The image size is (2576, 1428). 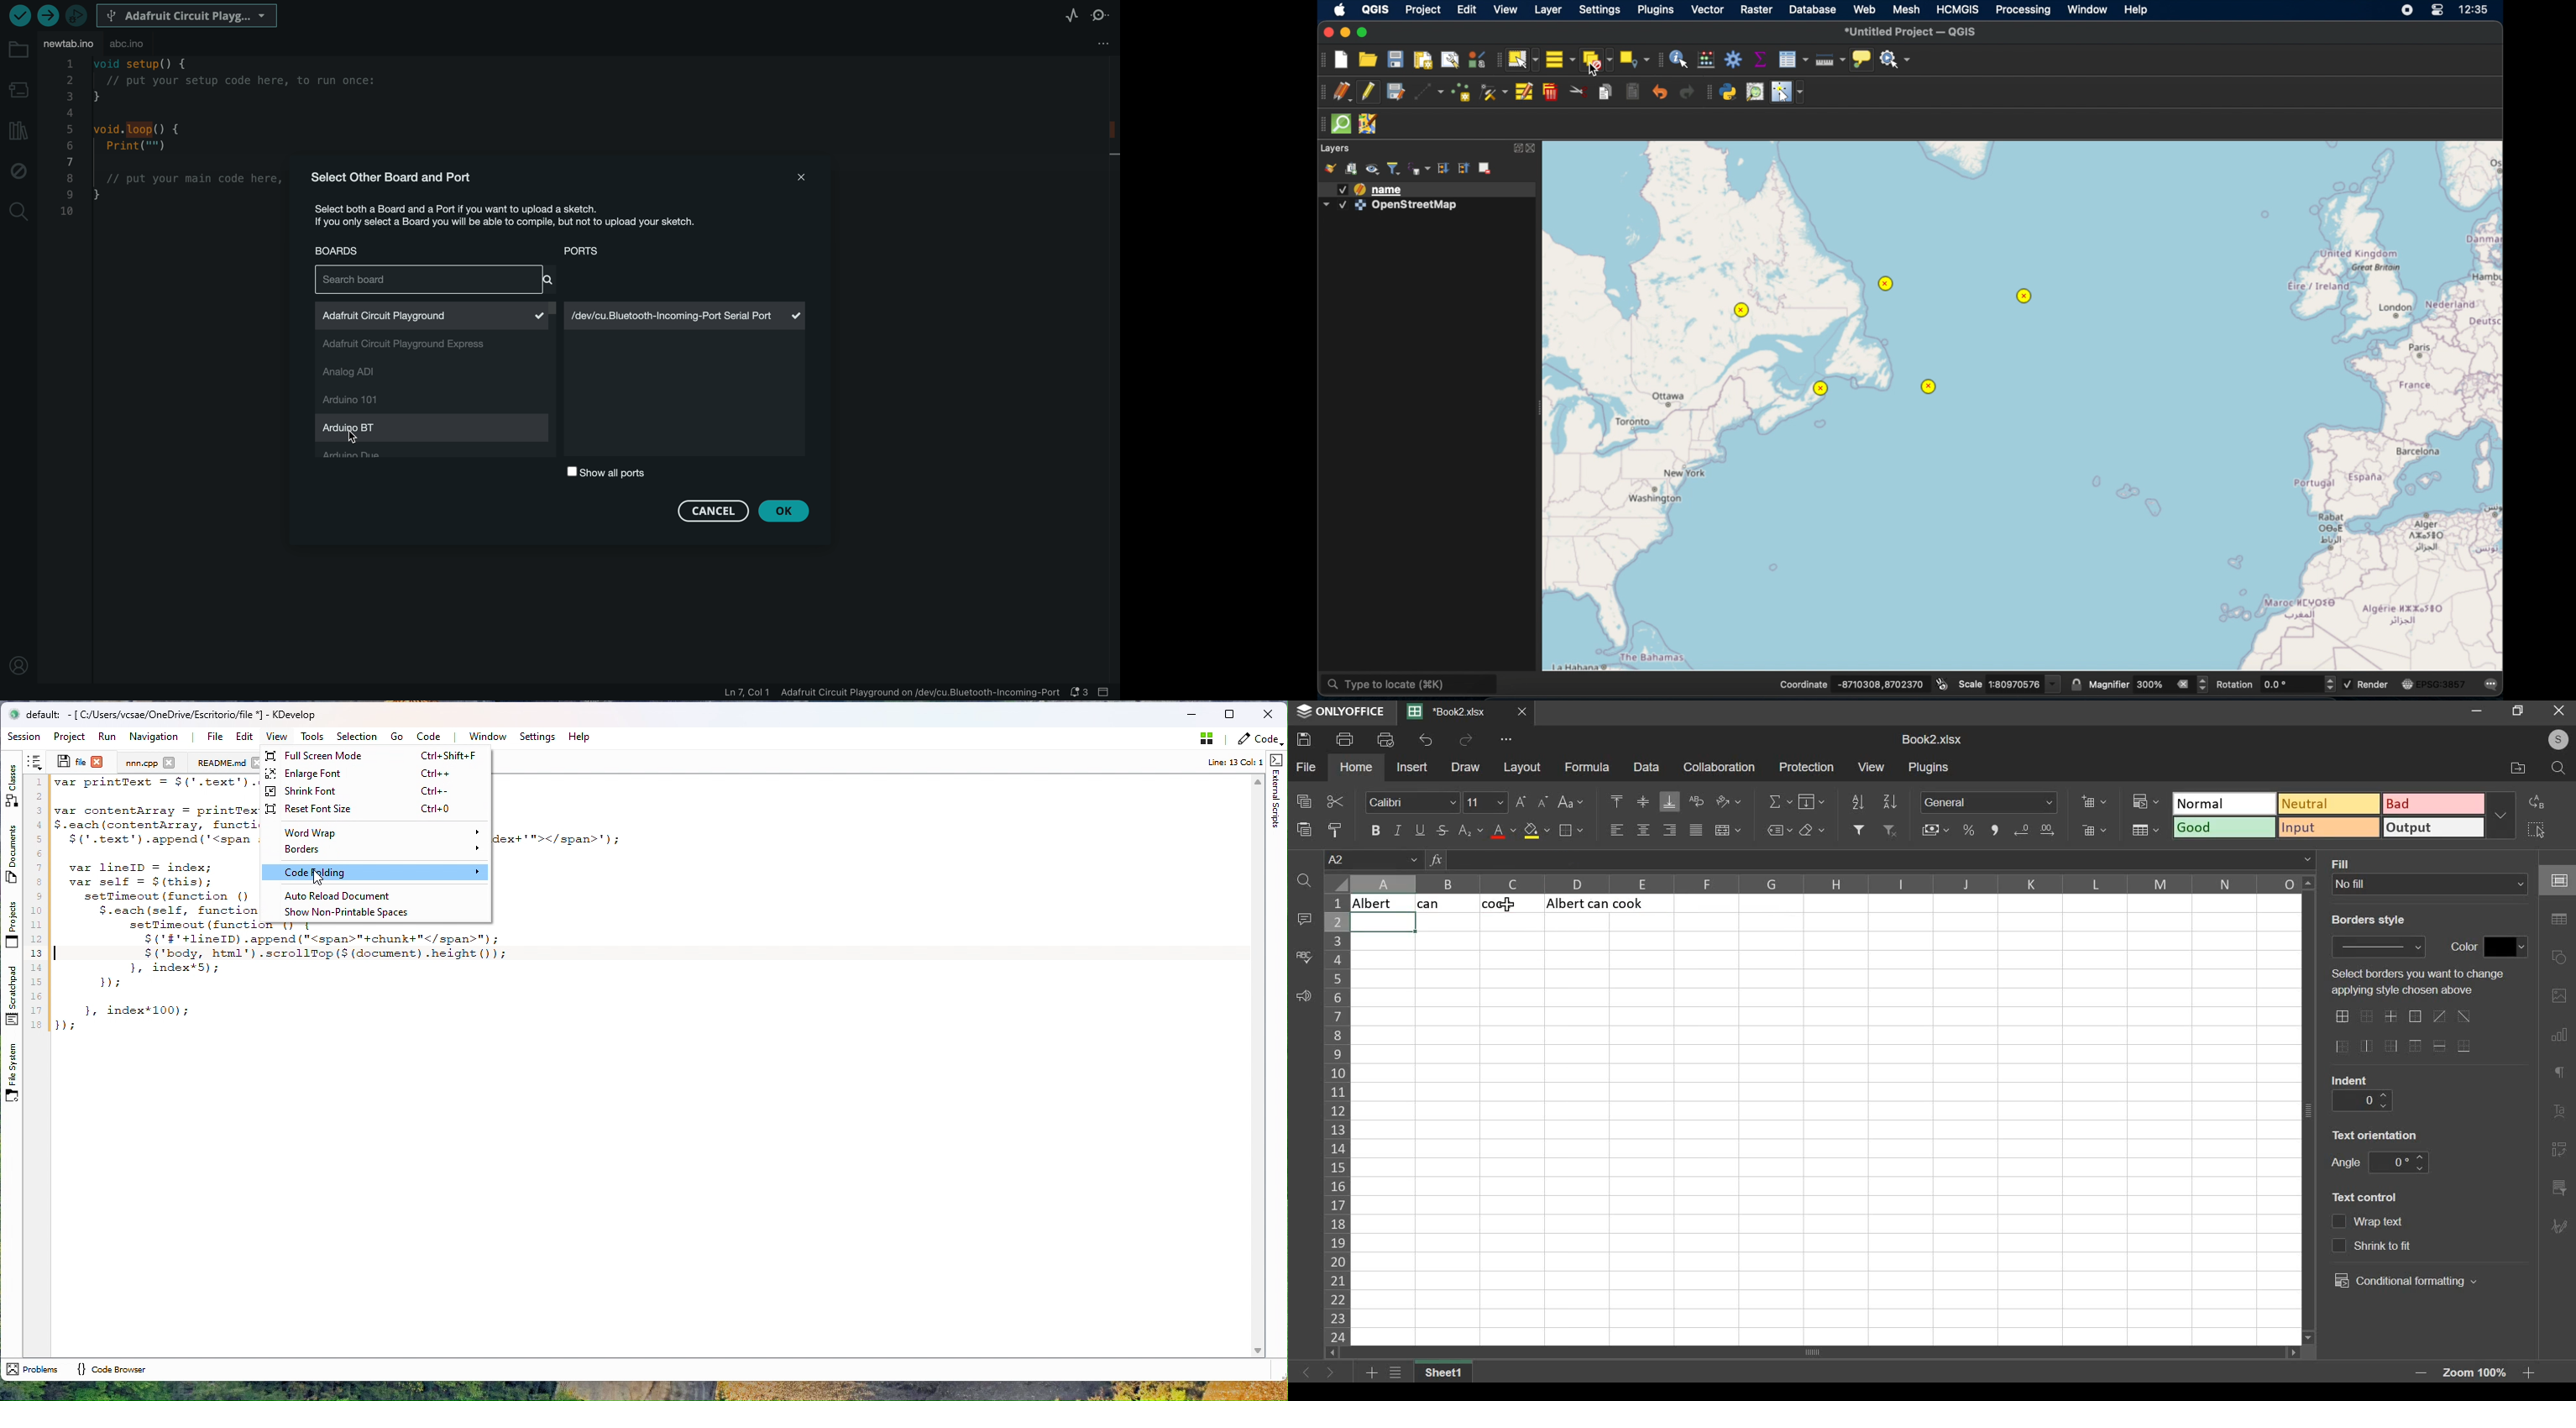 What do you see at coordinates (2473, 1371) in the screenshot?
I see `zoom` at bounding box center [2473, 1371].